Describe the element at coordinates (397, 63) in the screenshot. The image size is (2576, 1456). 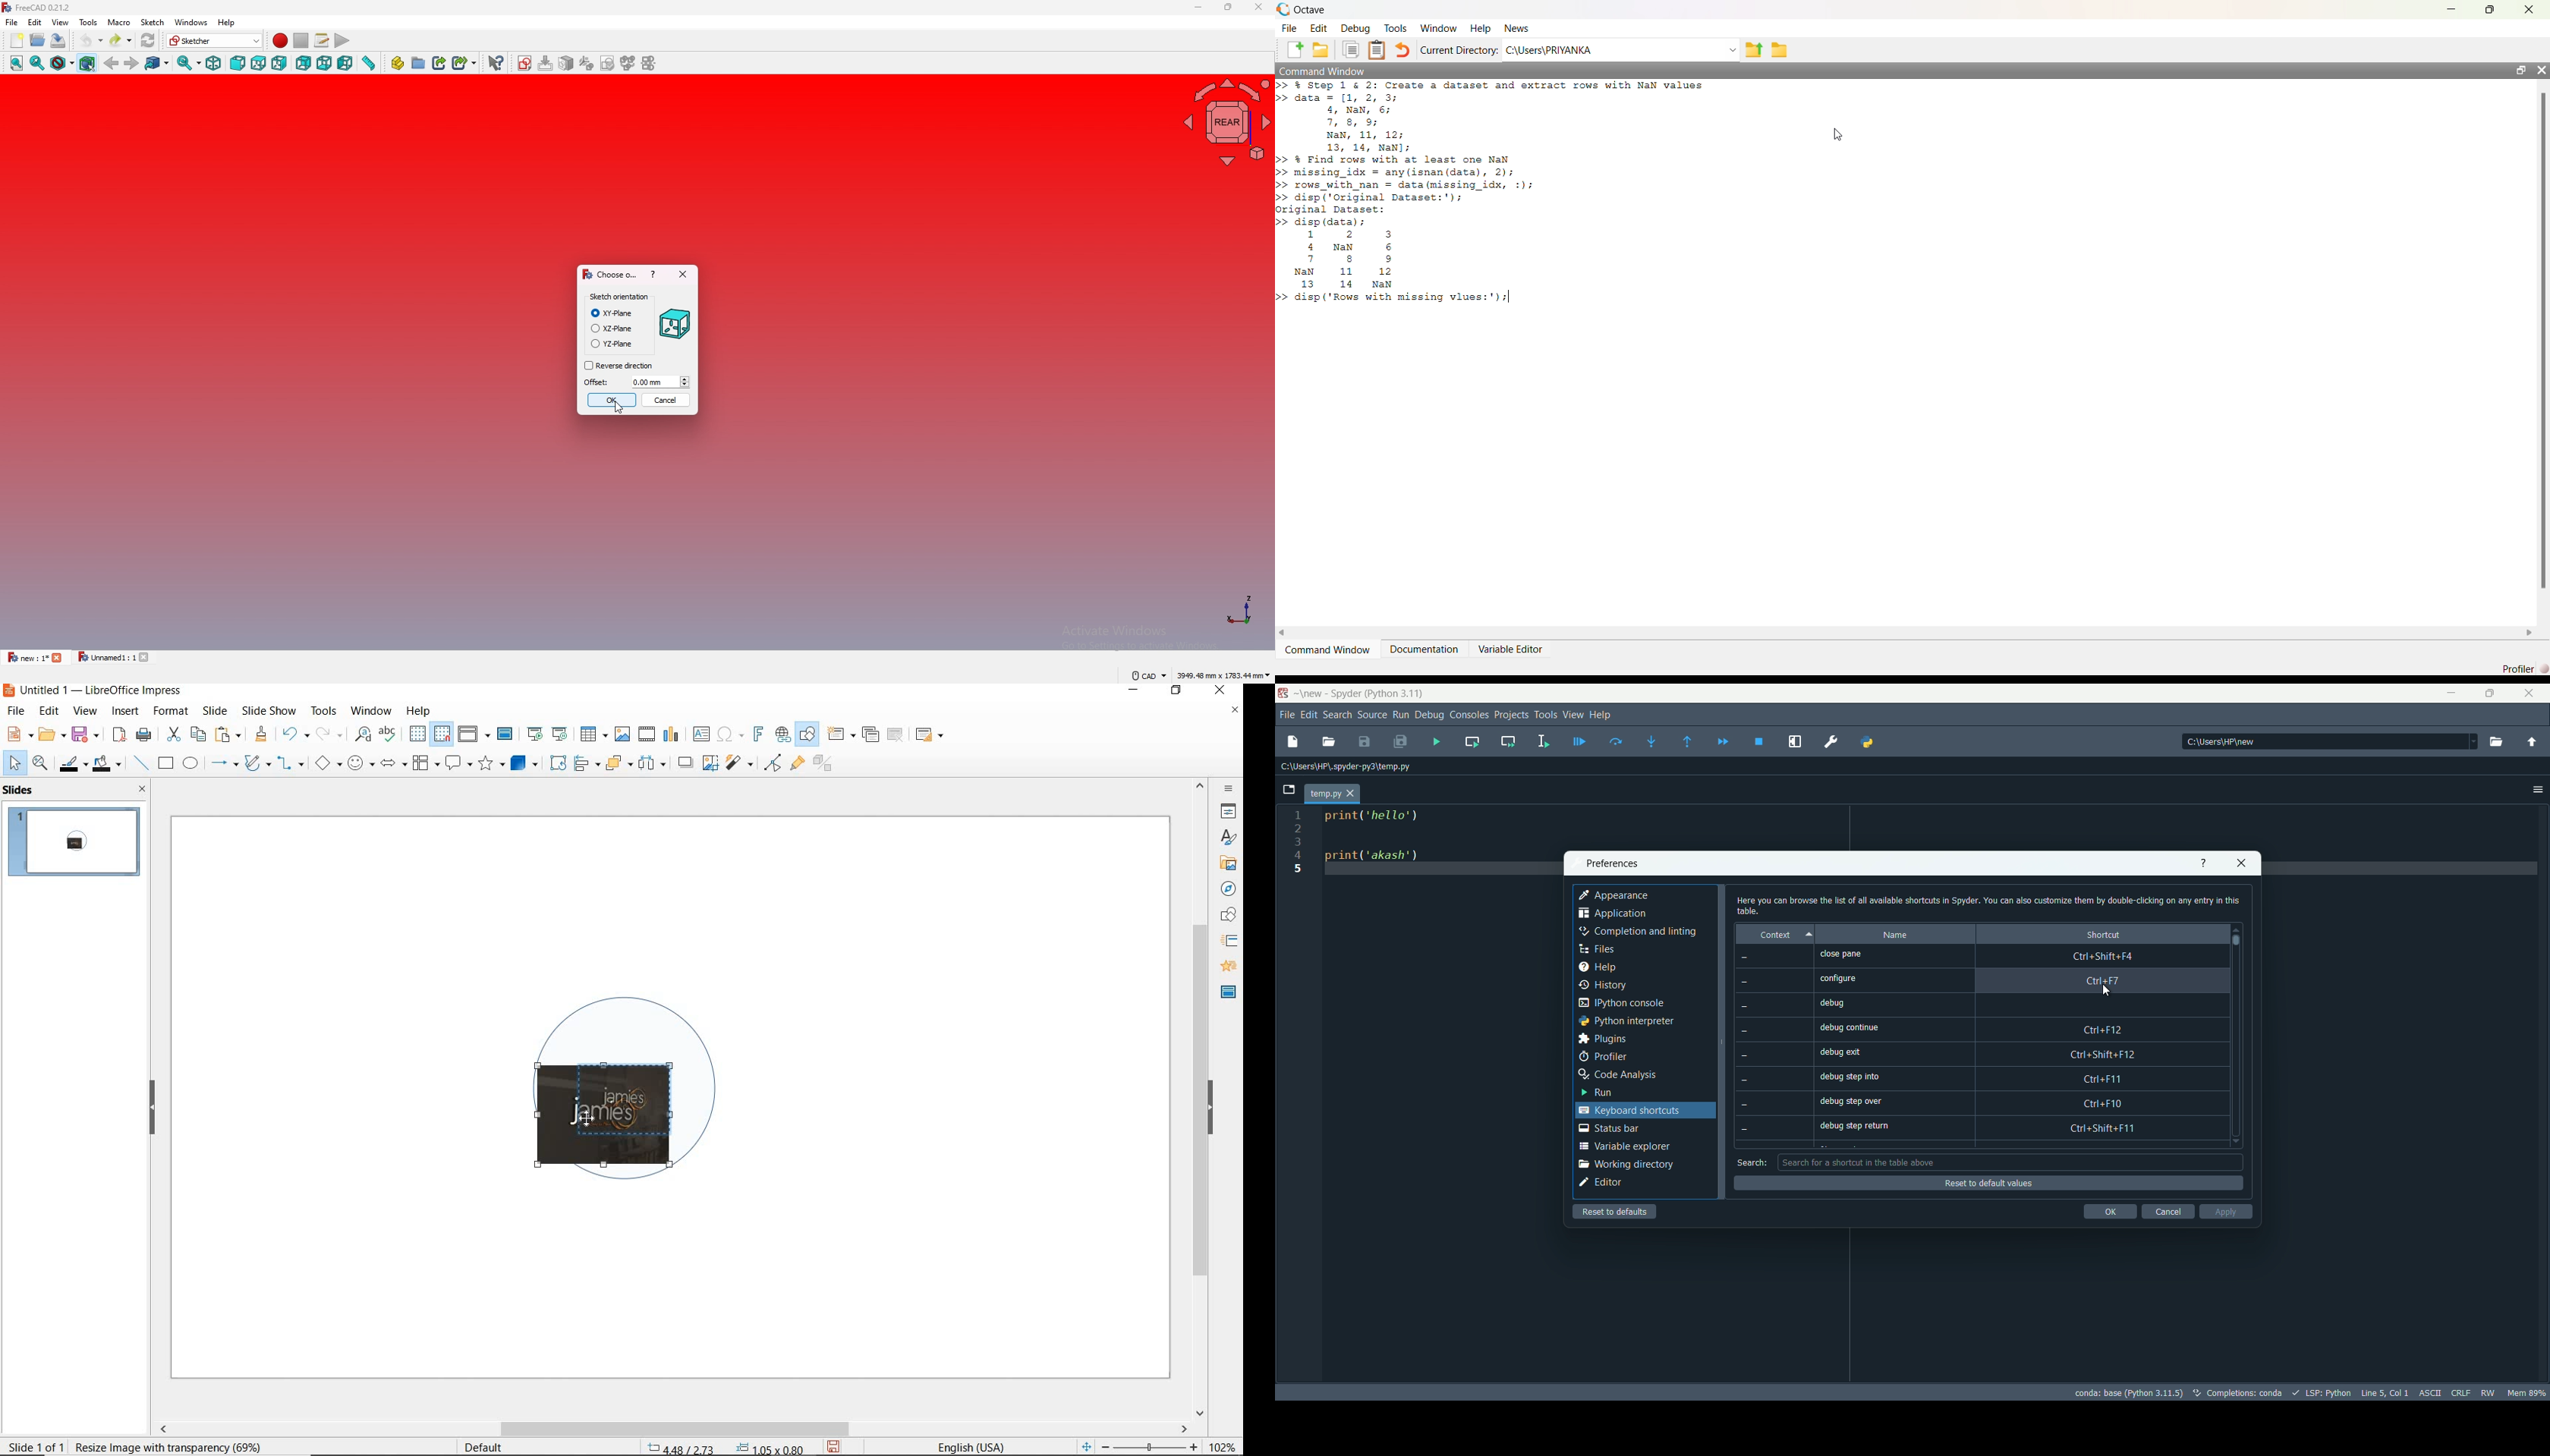
I see `create part` at that location.